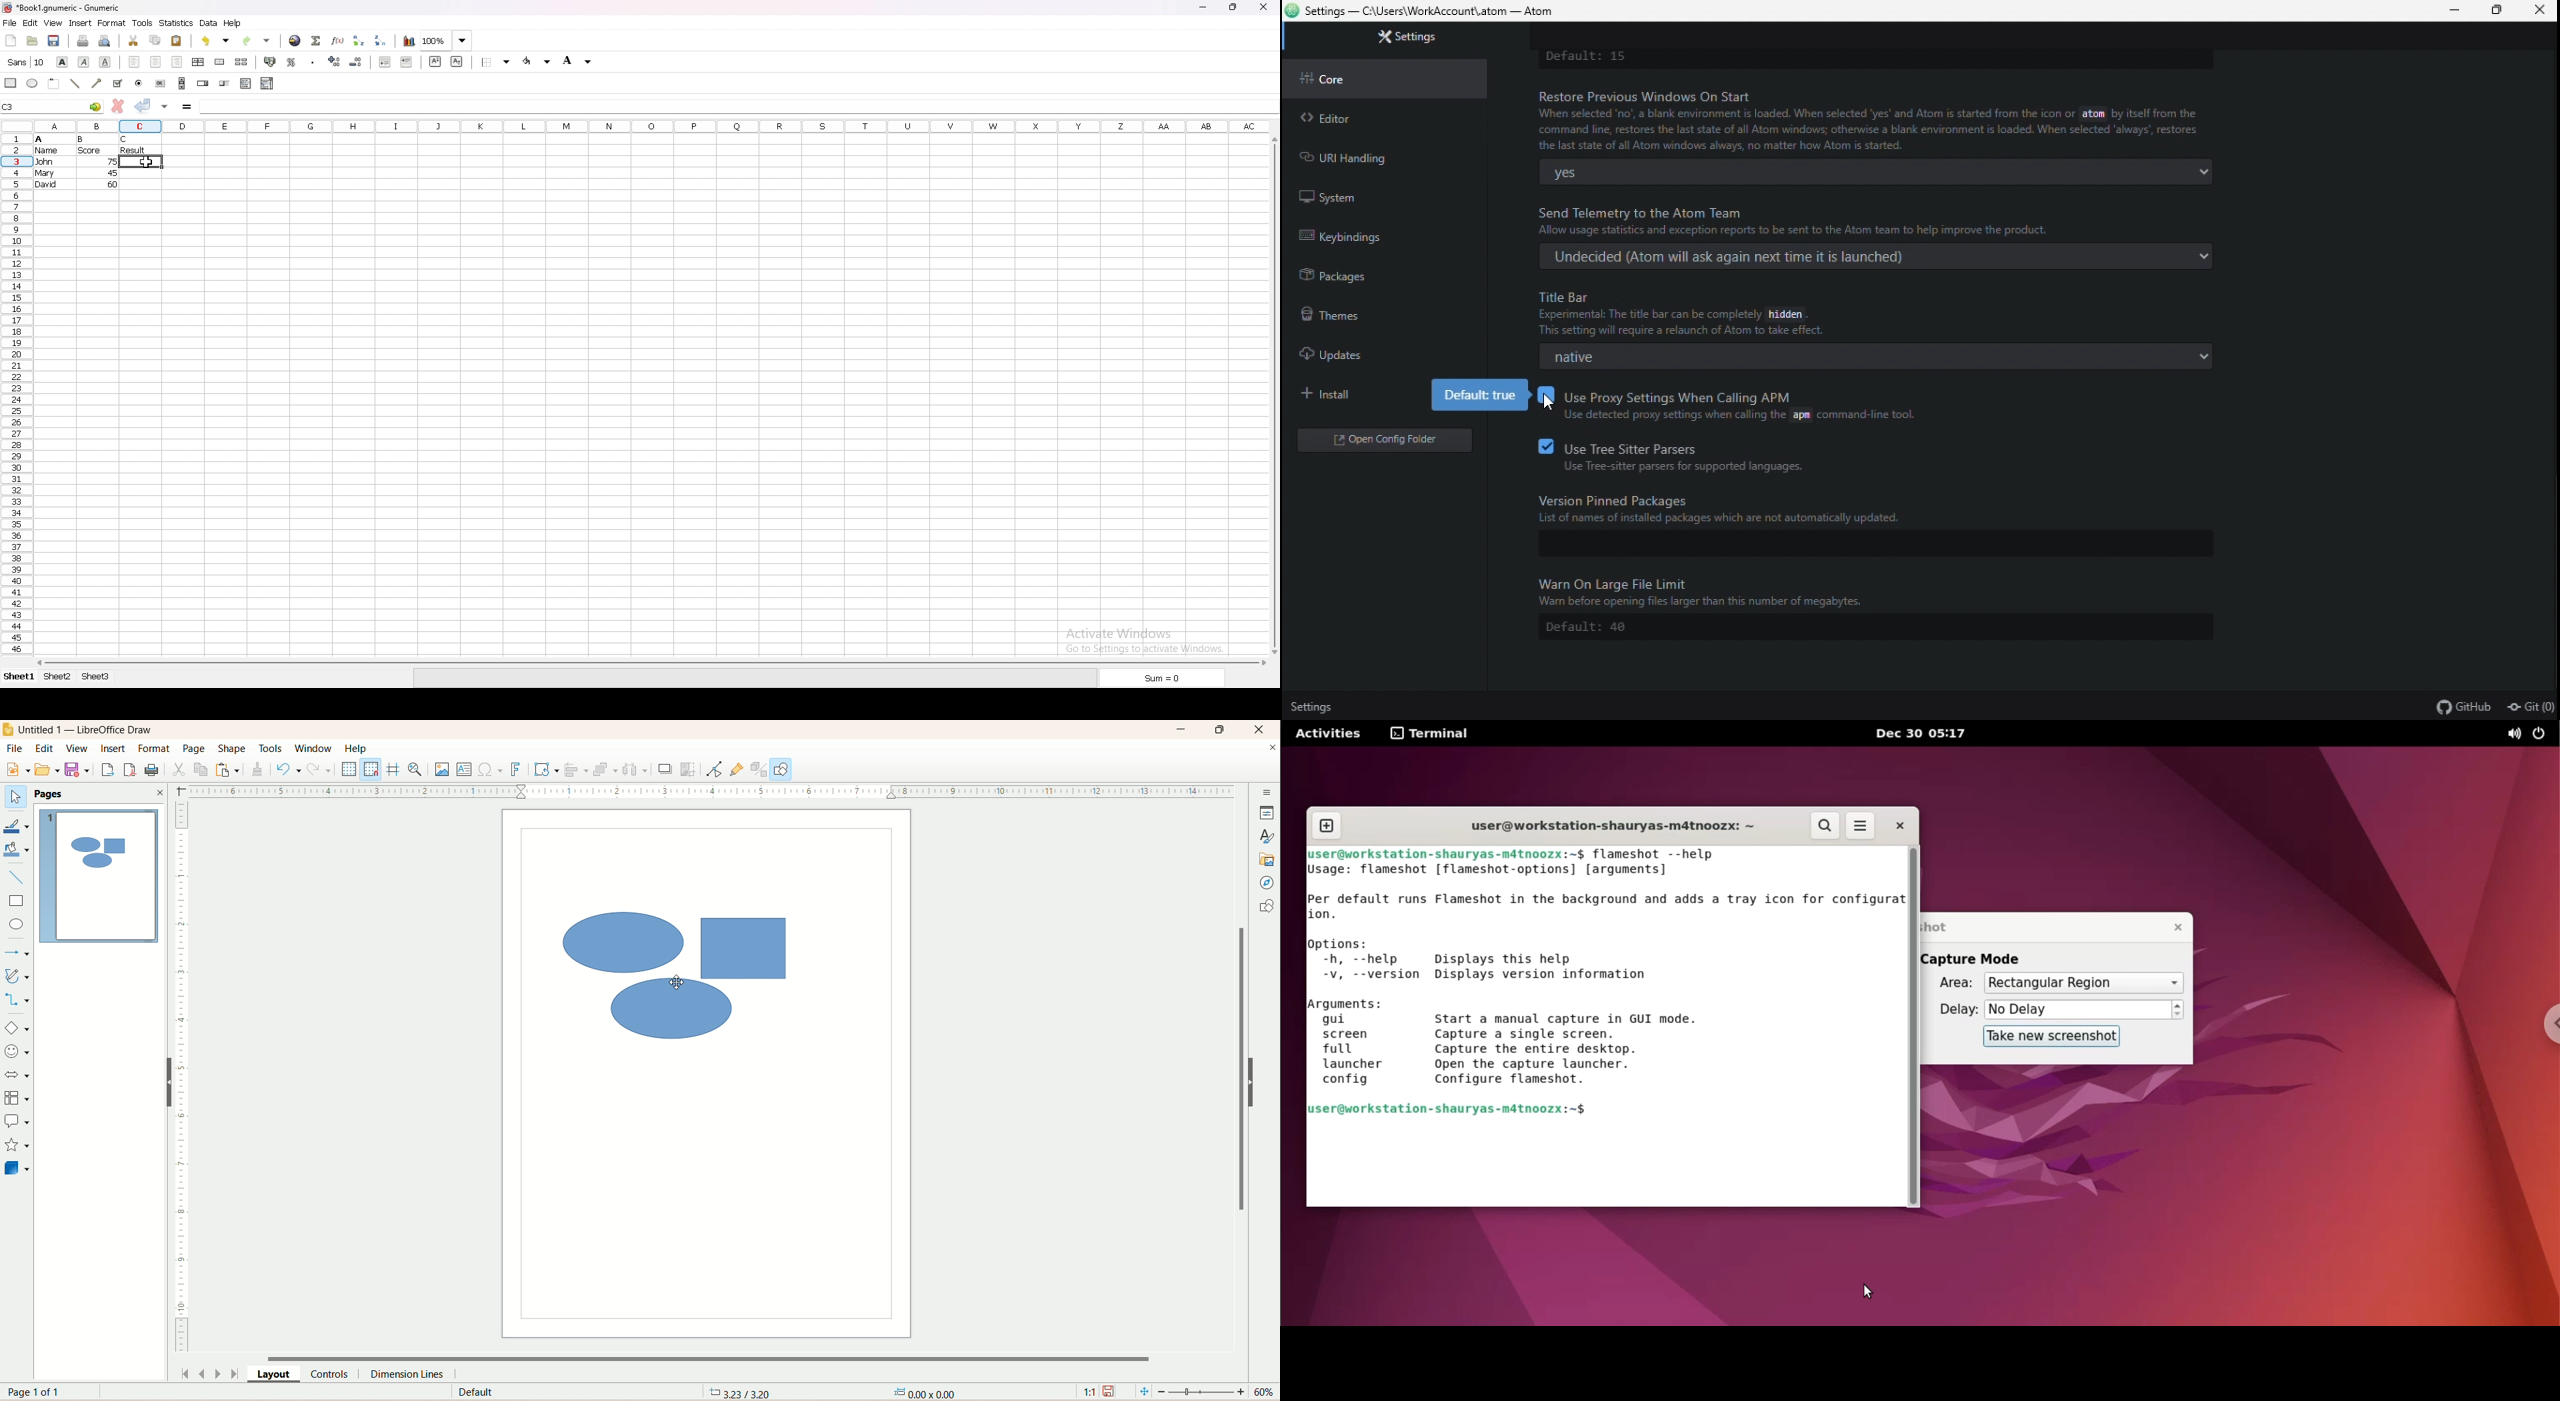 The height and width of the screenshot is (1428, 2576). I want to click on sheet 1, so click(17, 678).